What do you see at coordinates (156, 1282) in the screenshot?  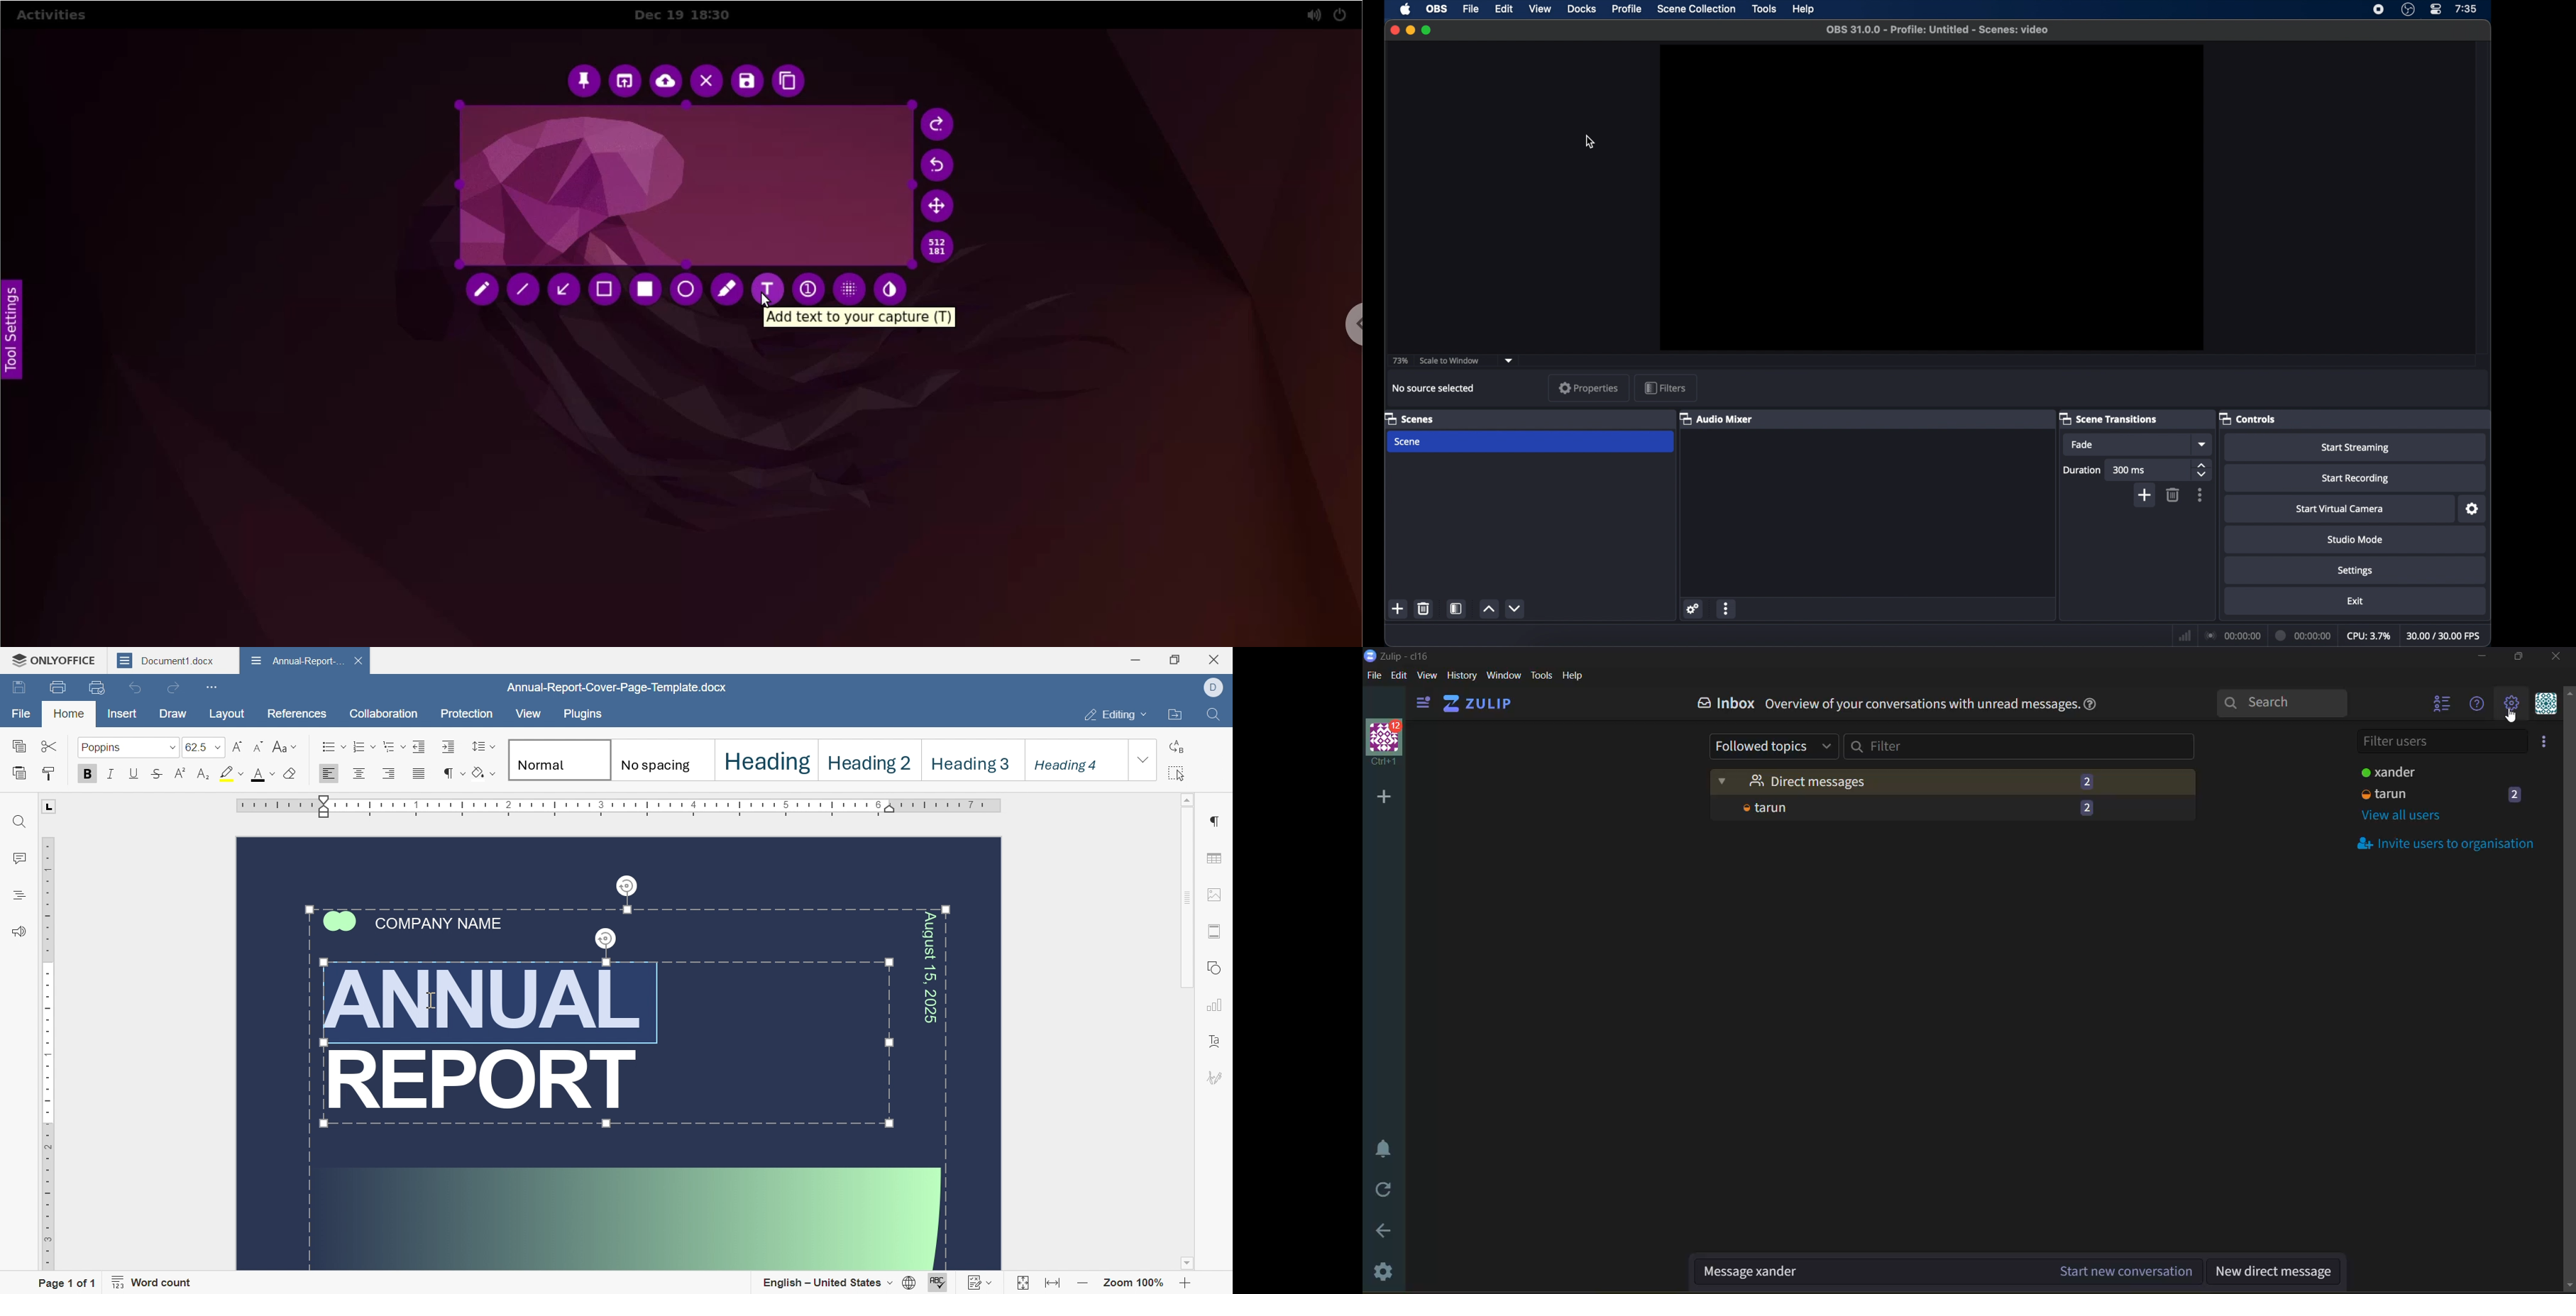 I see `word count` at bounding box center [156, 1282].